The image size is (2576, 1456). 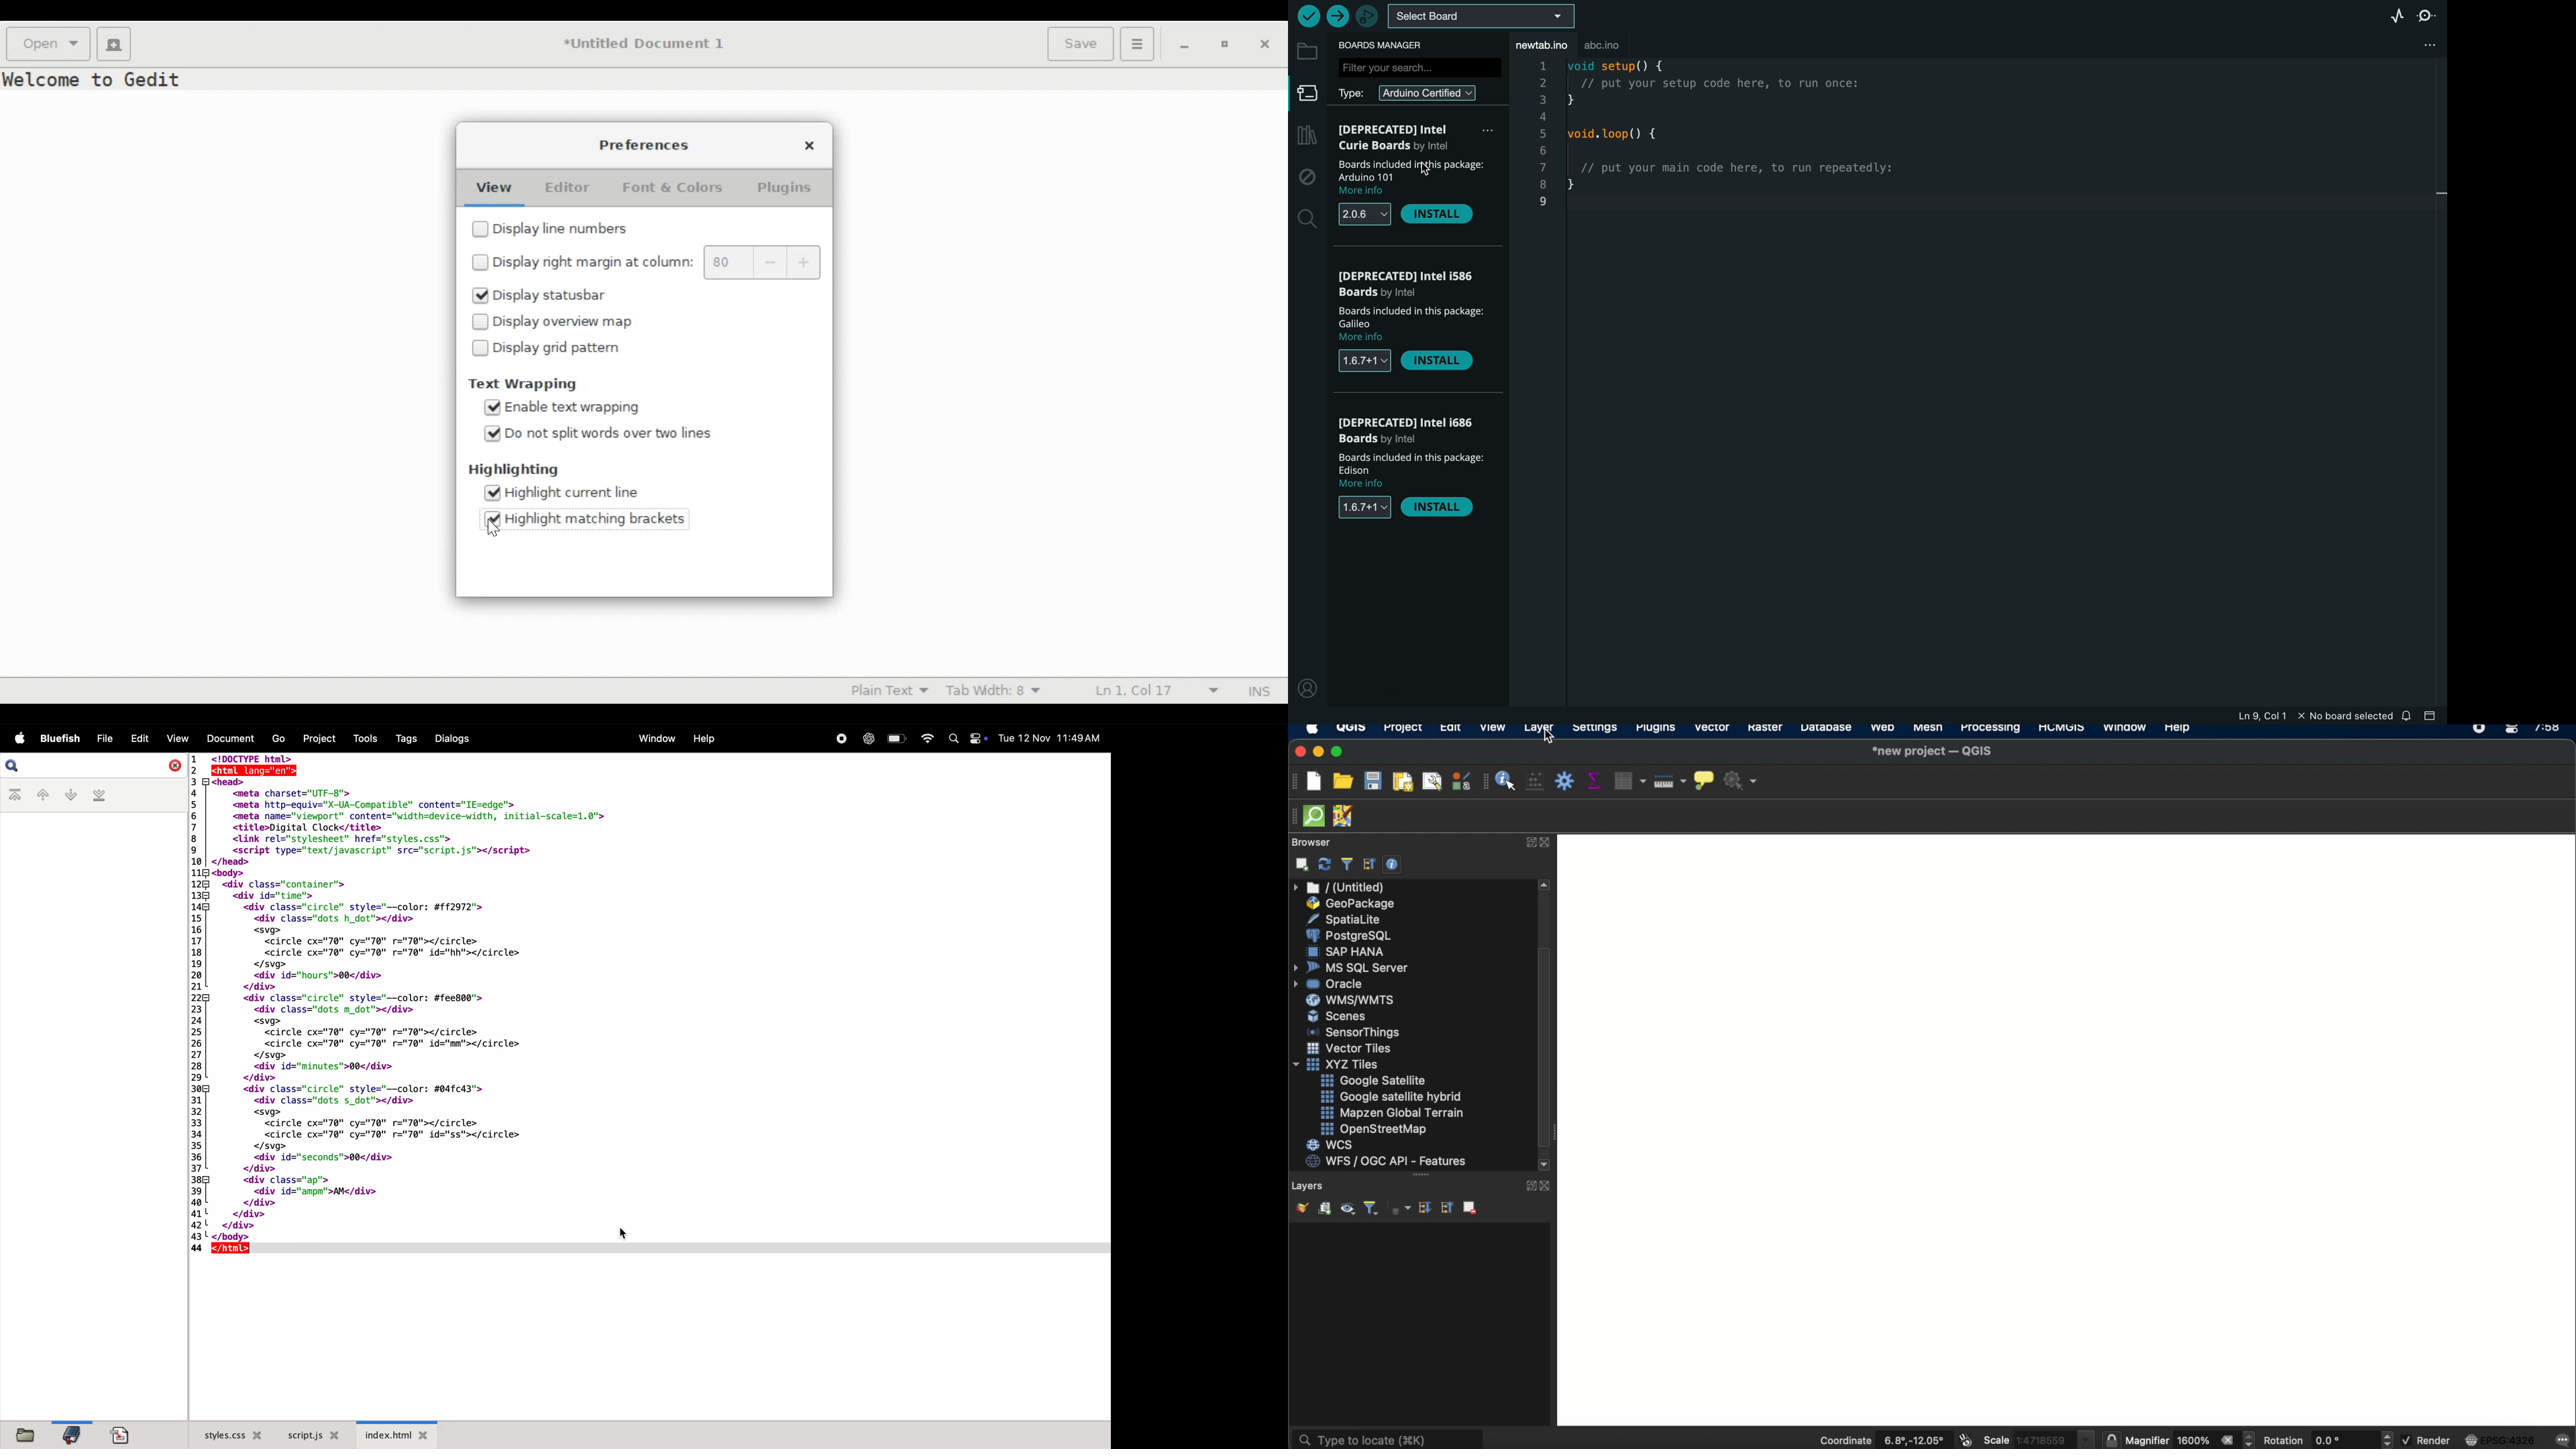 What do you see at coordinates (396, 1433) in the screenshot?
I see `index.html` at bounding box center [396, 1433].